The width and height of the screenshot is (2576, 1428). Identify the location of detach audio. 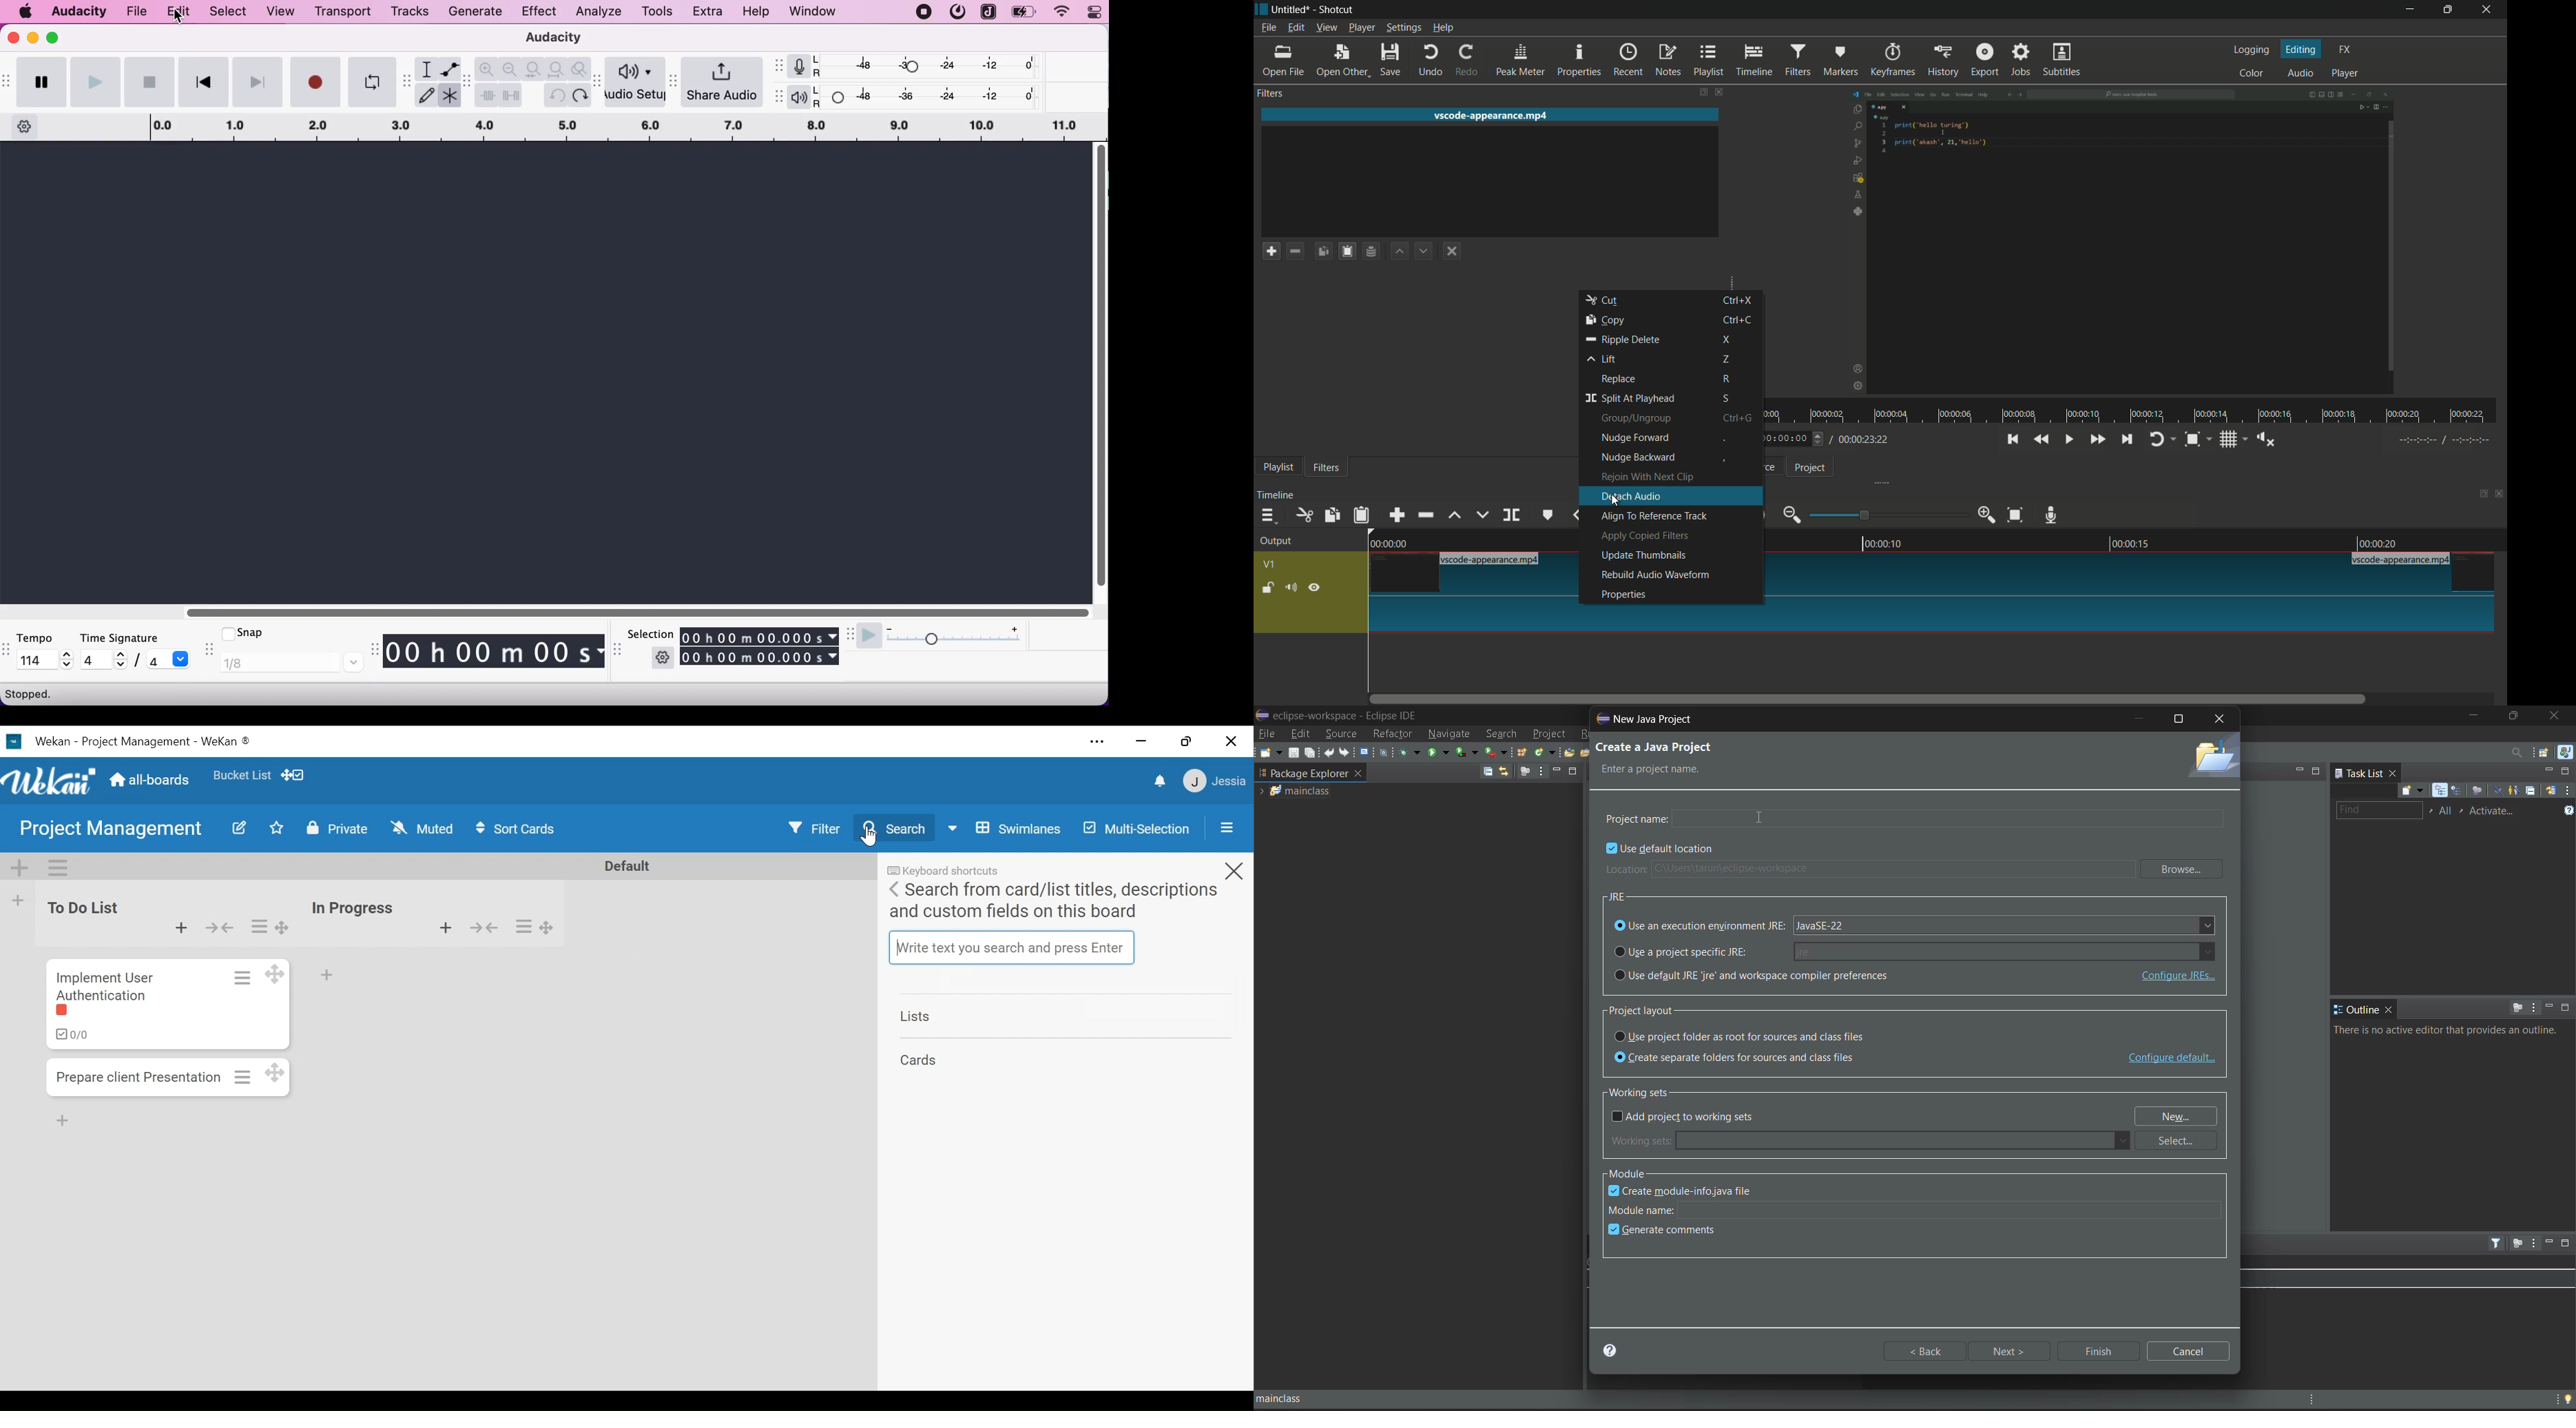
(1630, 496).